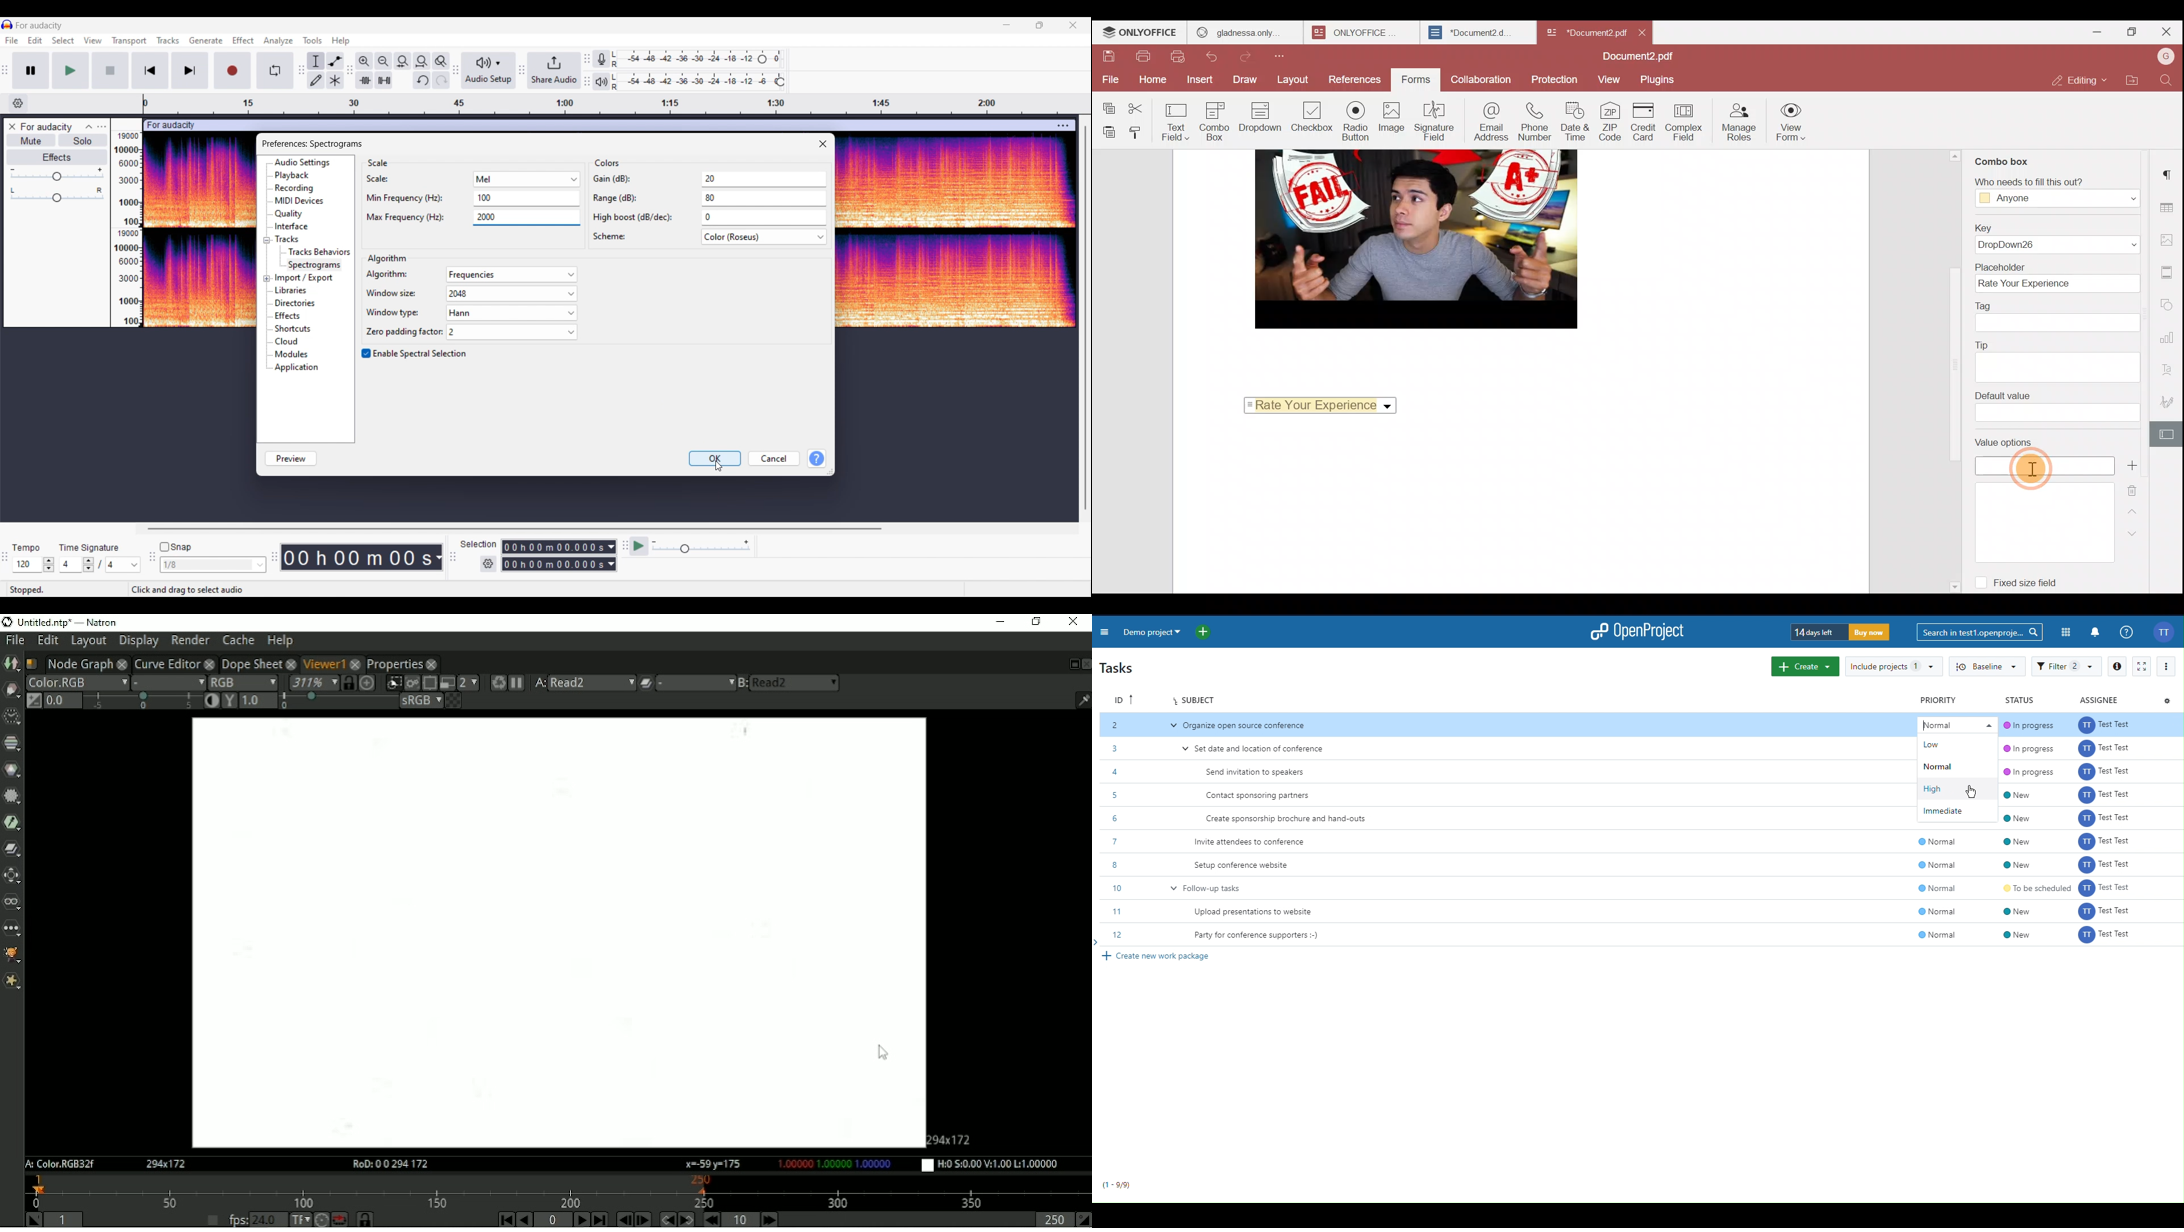 The height and width of the screenshot is (1232, 2184). Describe the element at coordinates (485, 197) in the screenshot. I see `Number changed` at that location.